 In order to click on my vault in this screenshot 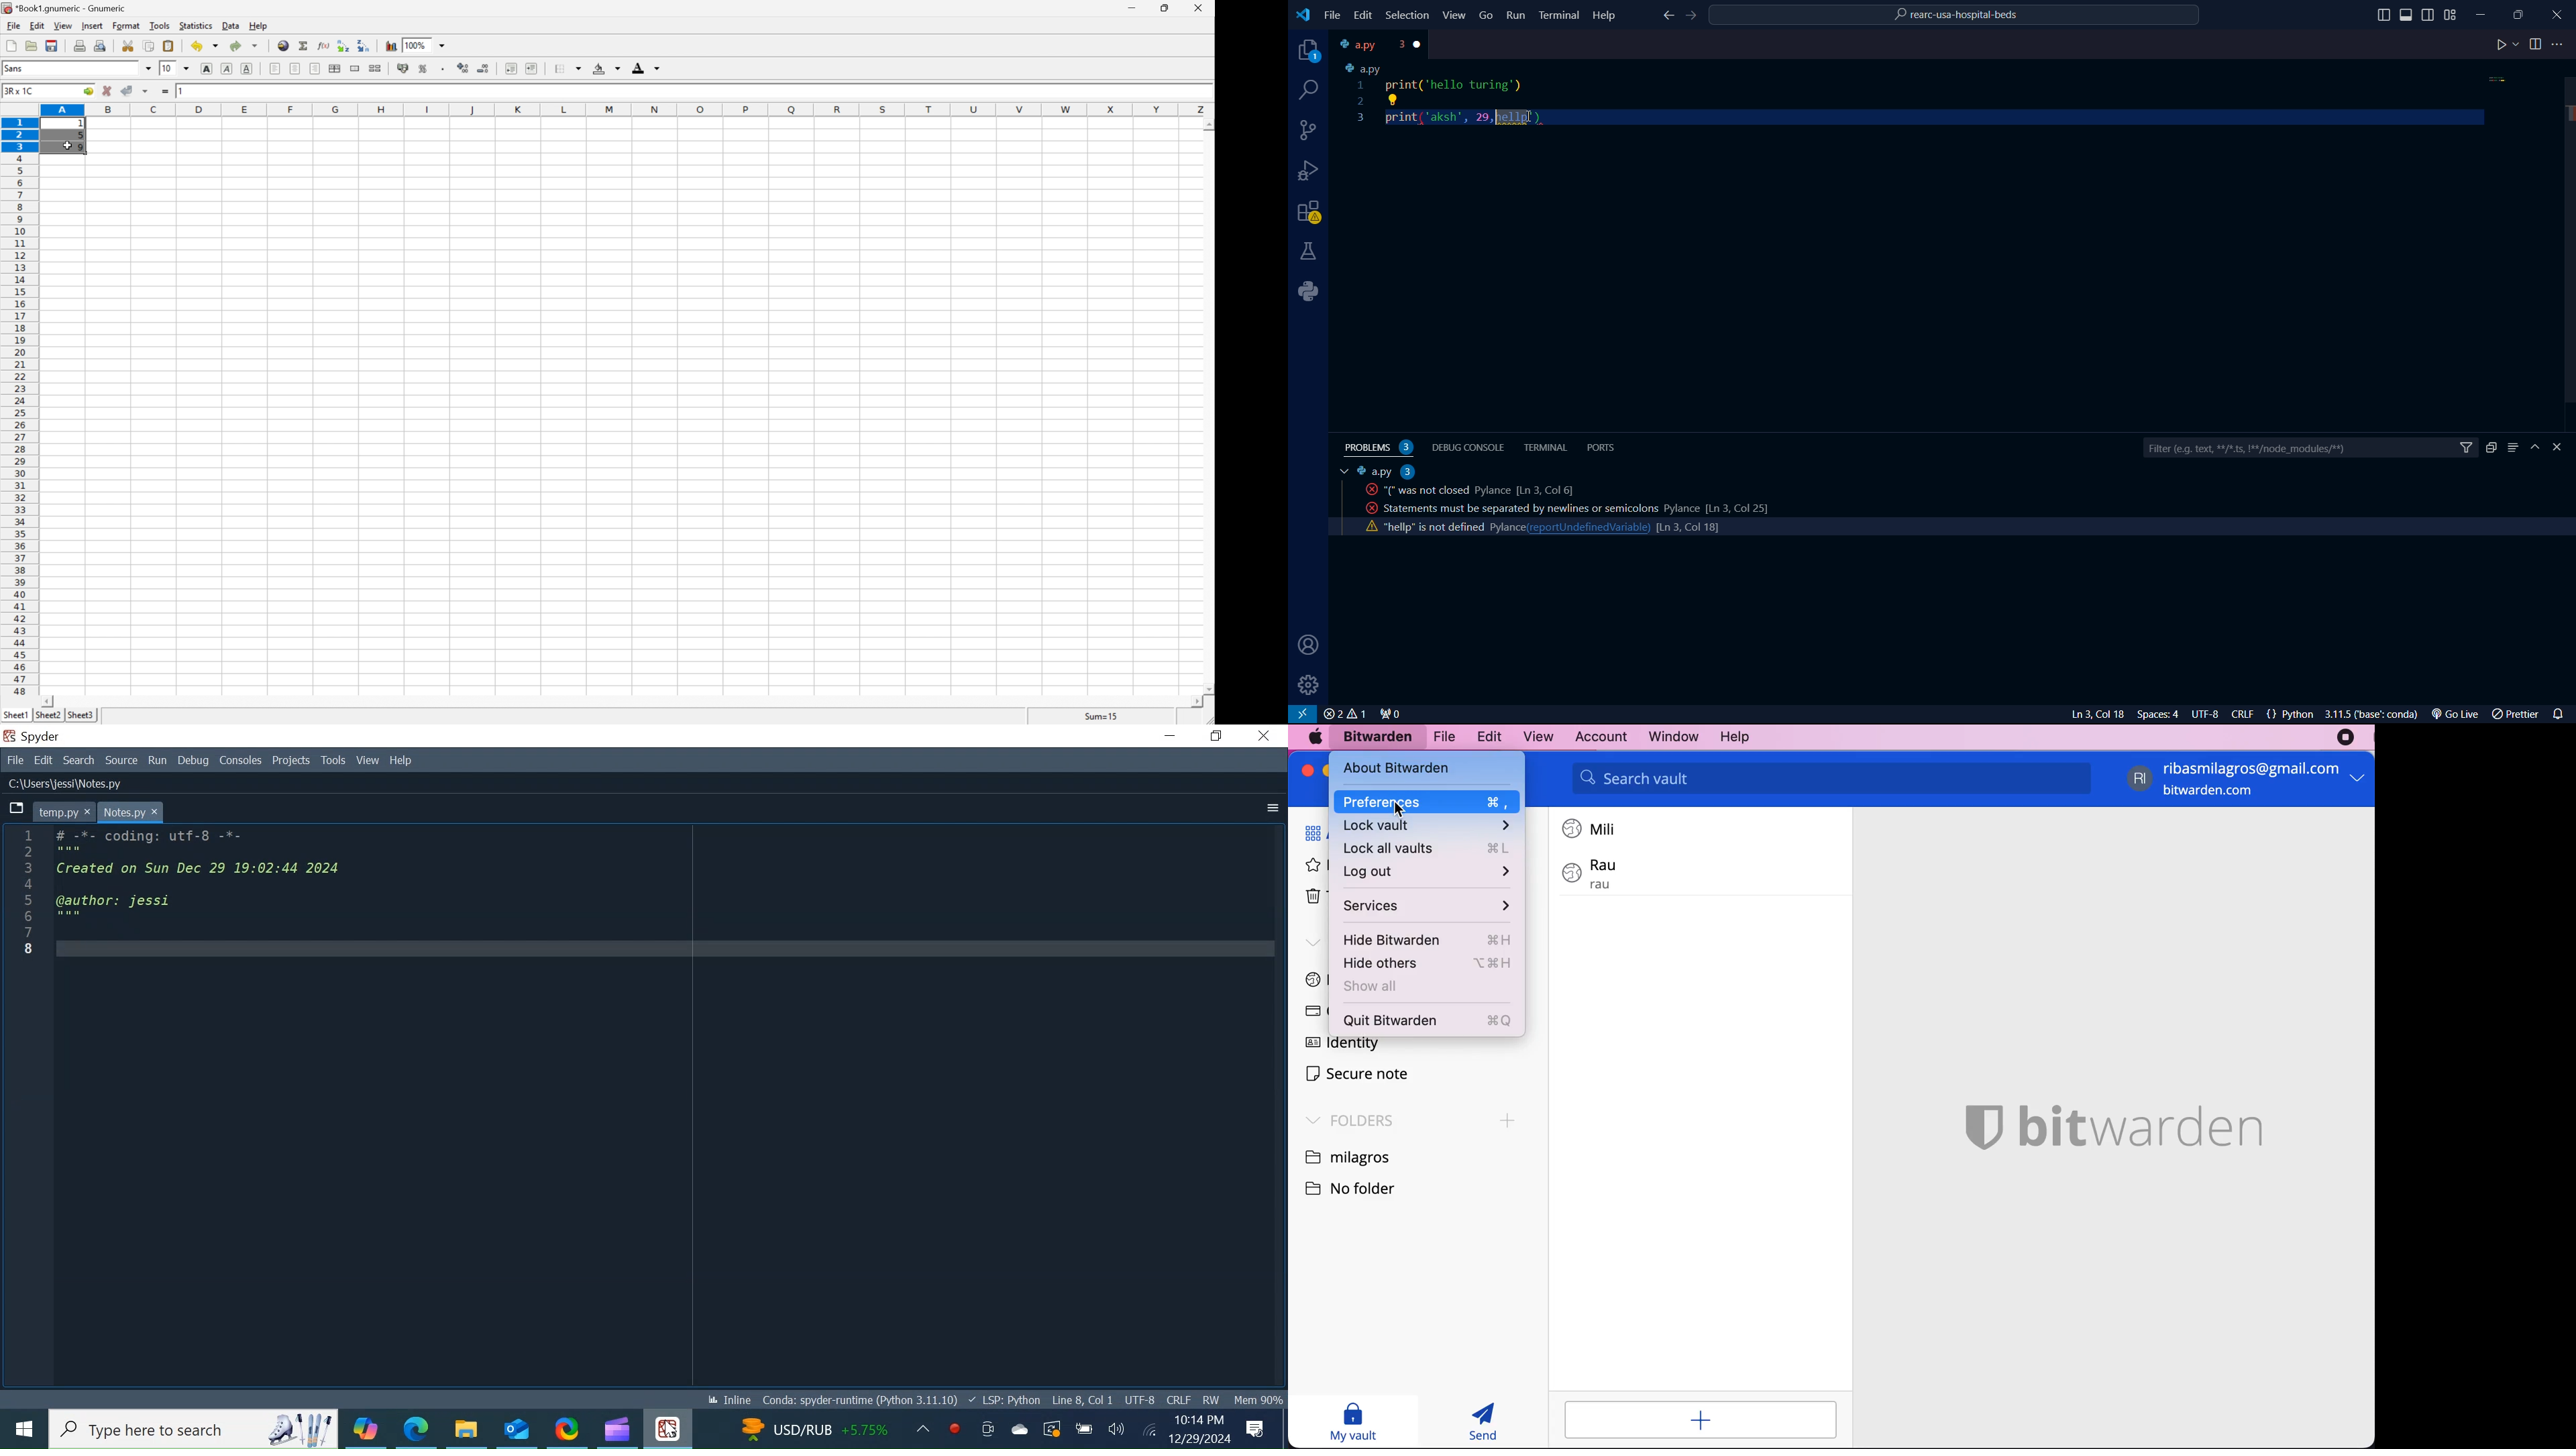, I will do `click(1353, 1421)`.